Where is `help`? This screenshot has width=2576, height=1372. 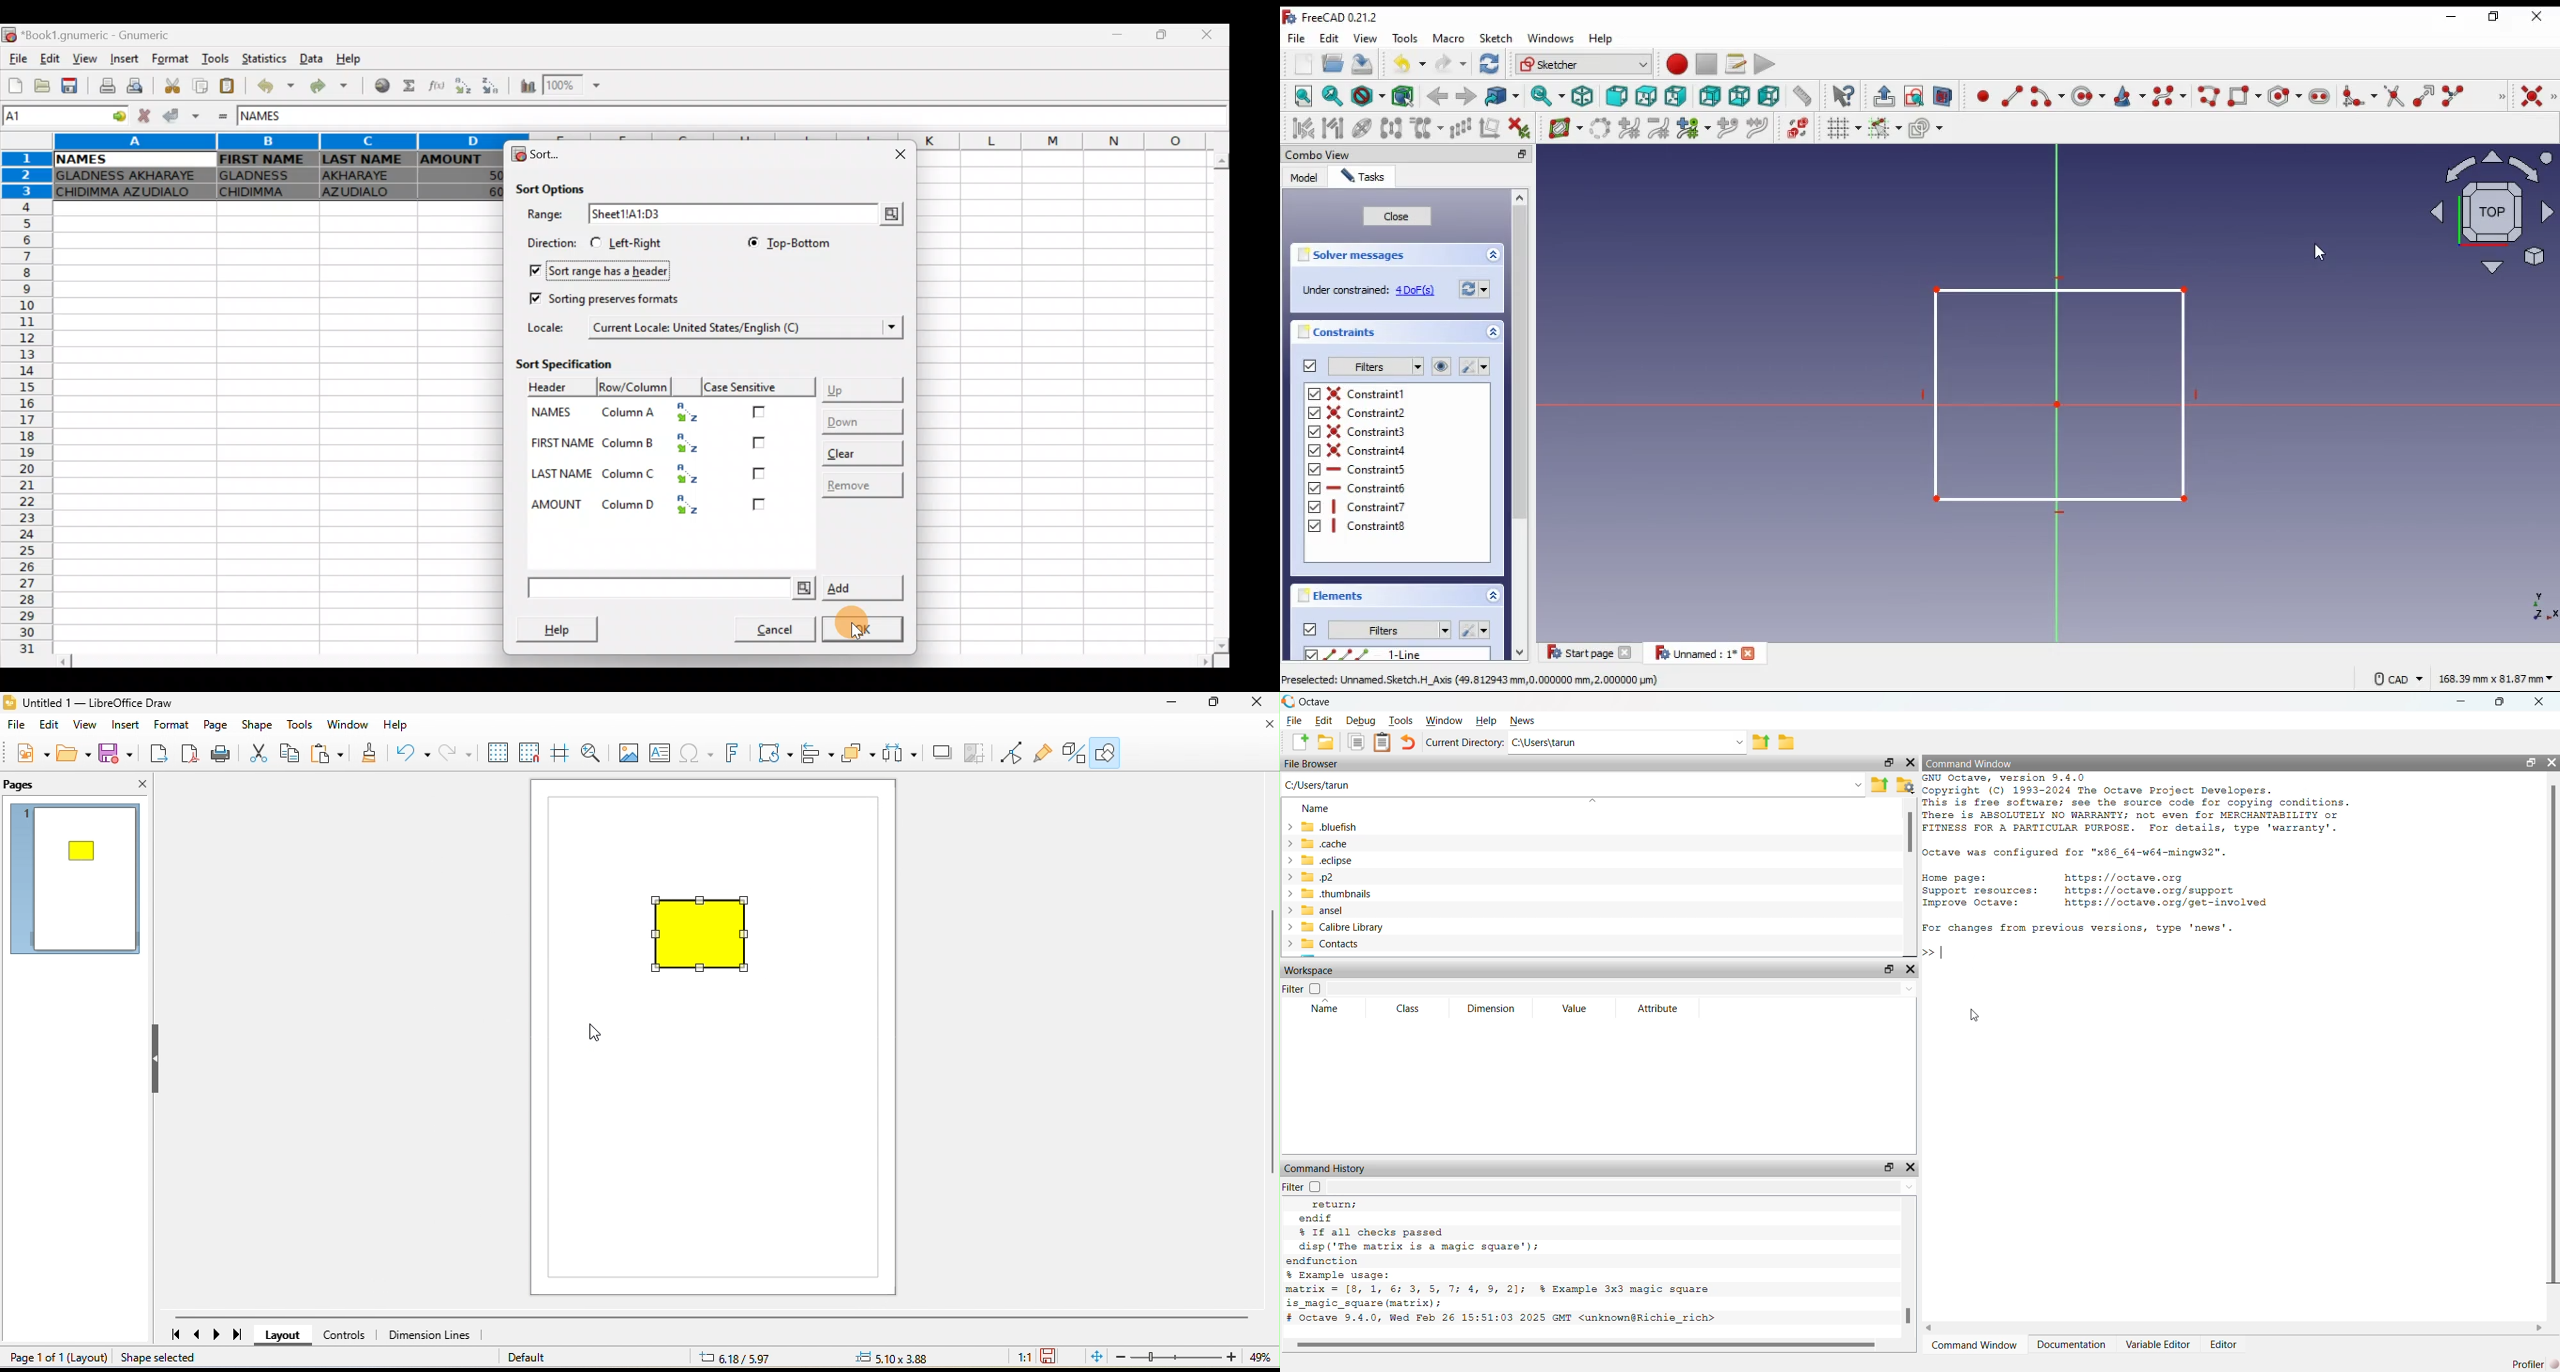
help is located at coordinates (1602, 39).